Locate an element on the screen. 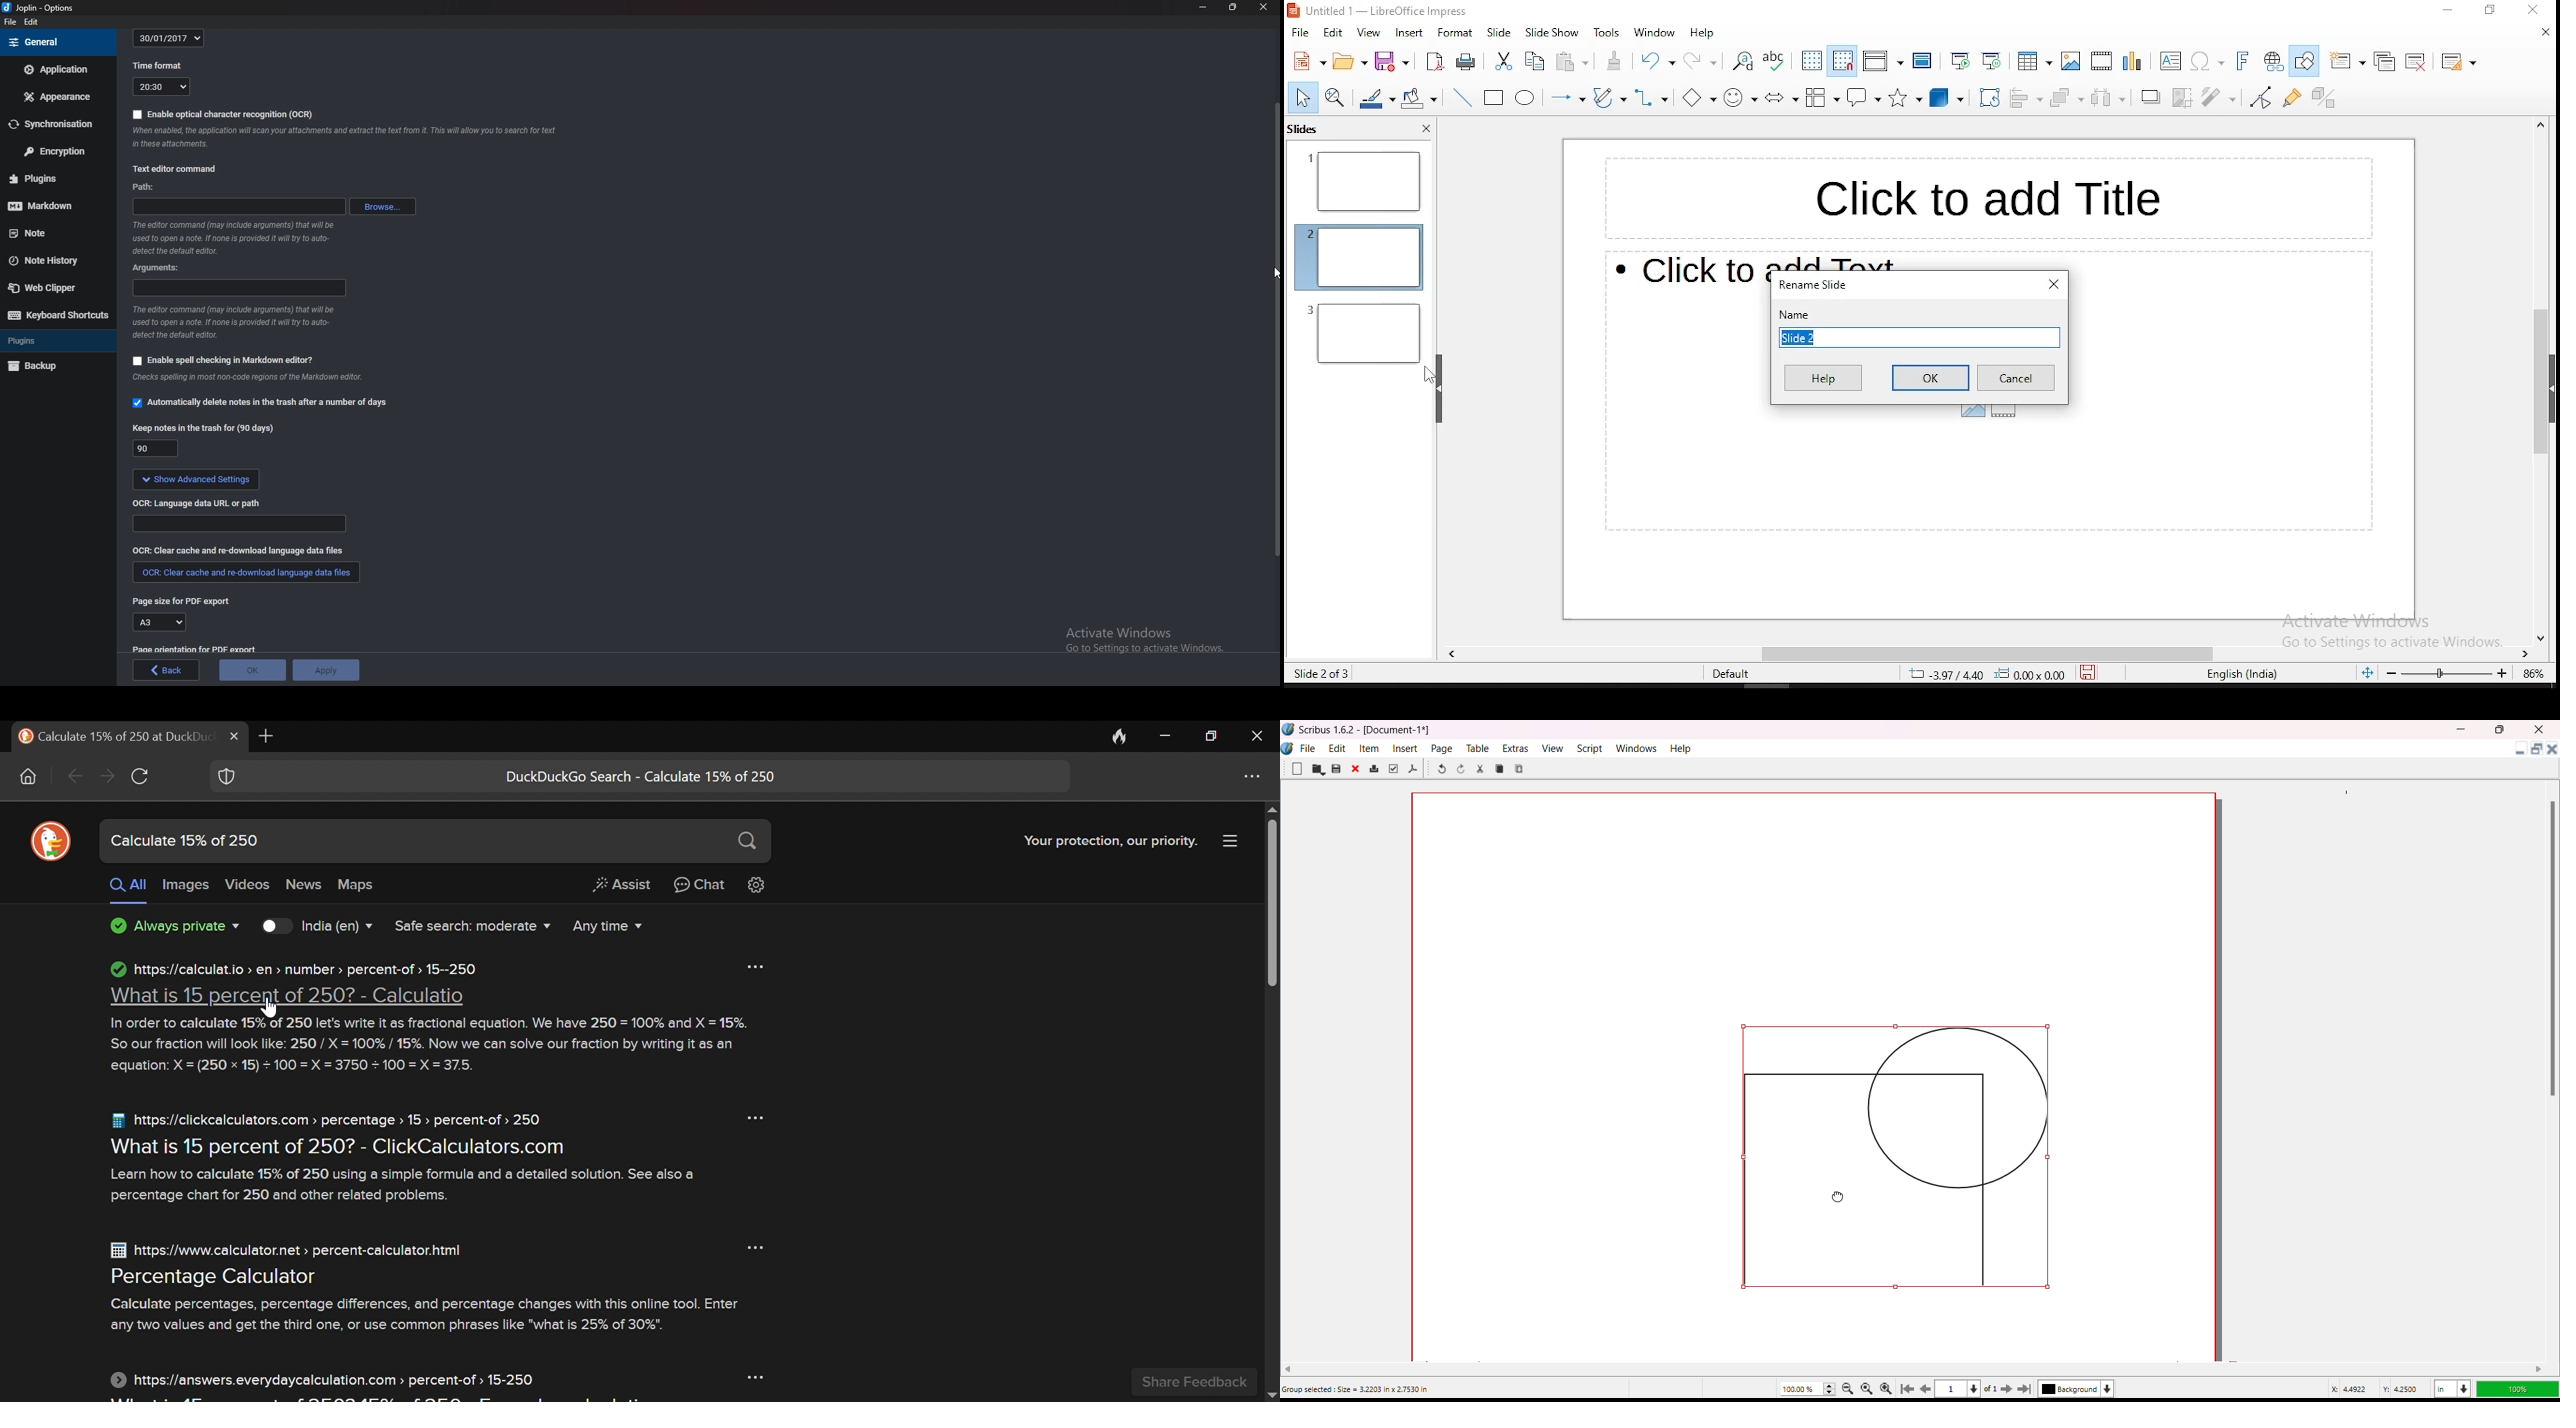 This screenshot has width=2576, height=1428. Automatically delete notes is located at coordinates (259, 403).